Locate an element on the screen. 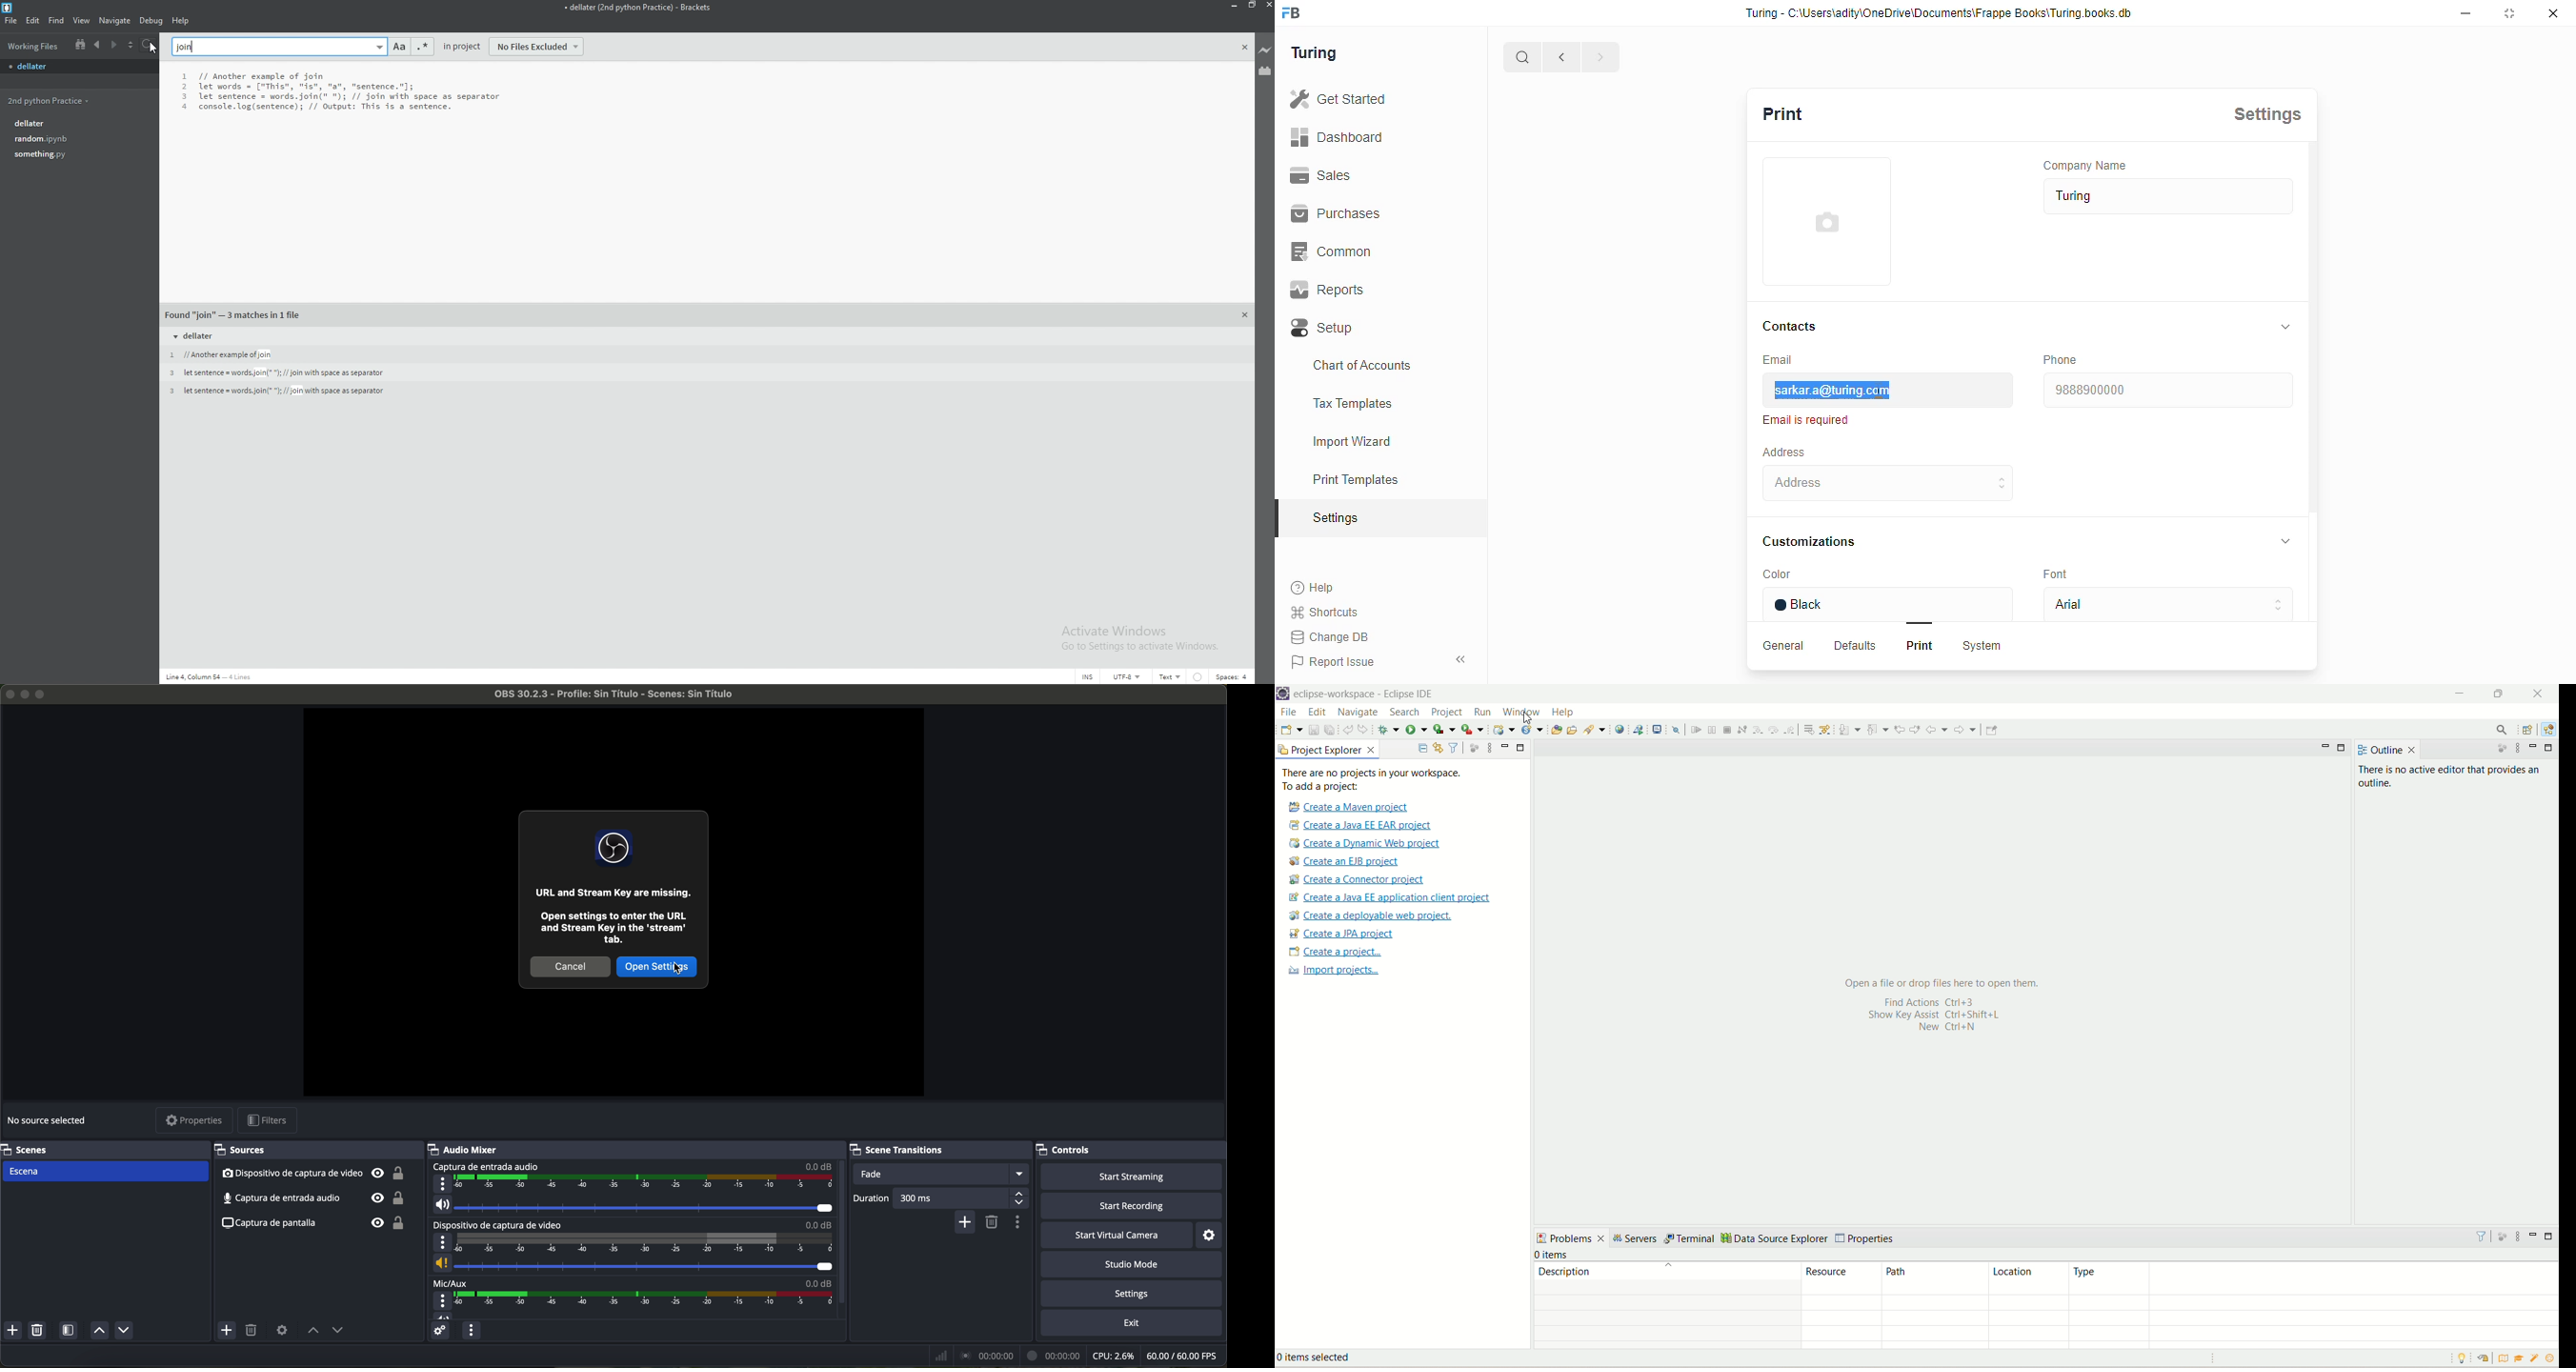 Image resolution: width=2576 pixels, height=1372 pixels. frappebooks logo is located at coordinates (1299, 13).